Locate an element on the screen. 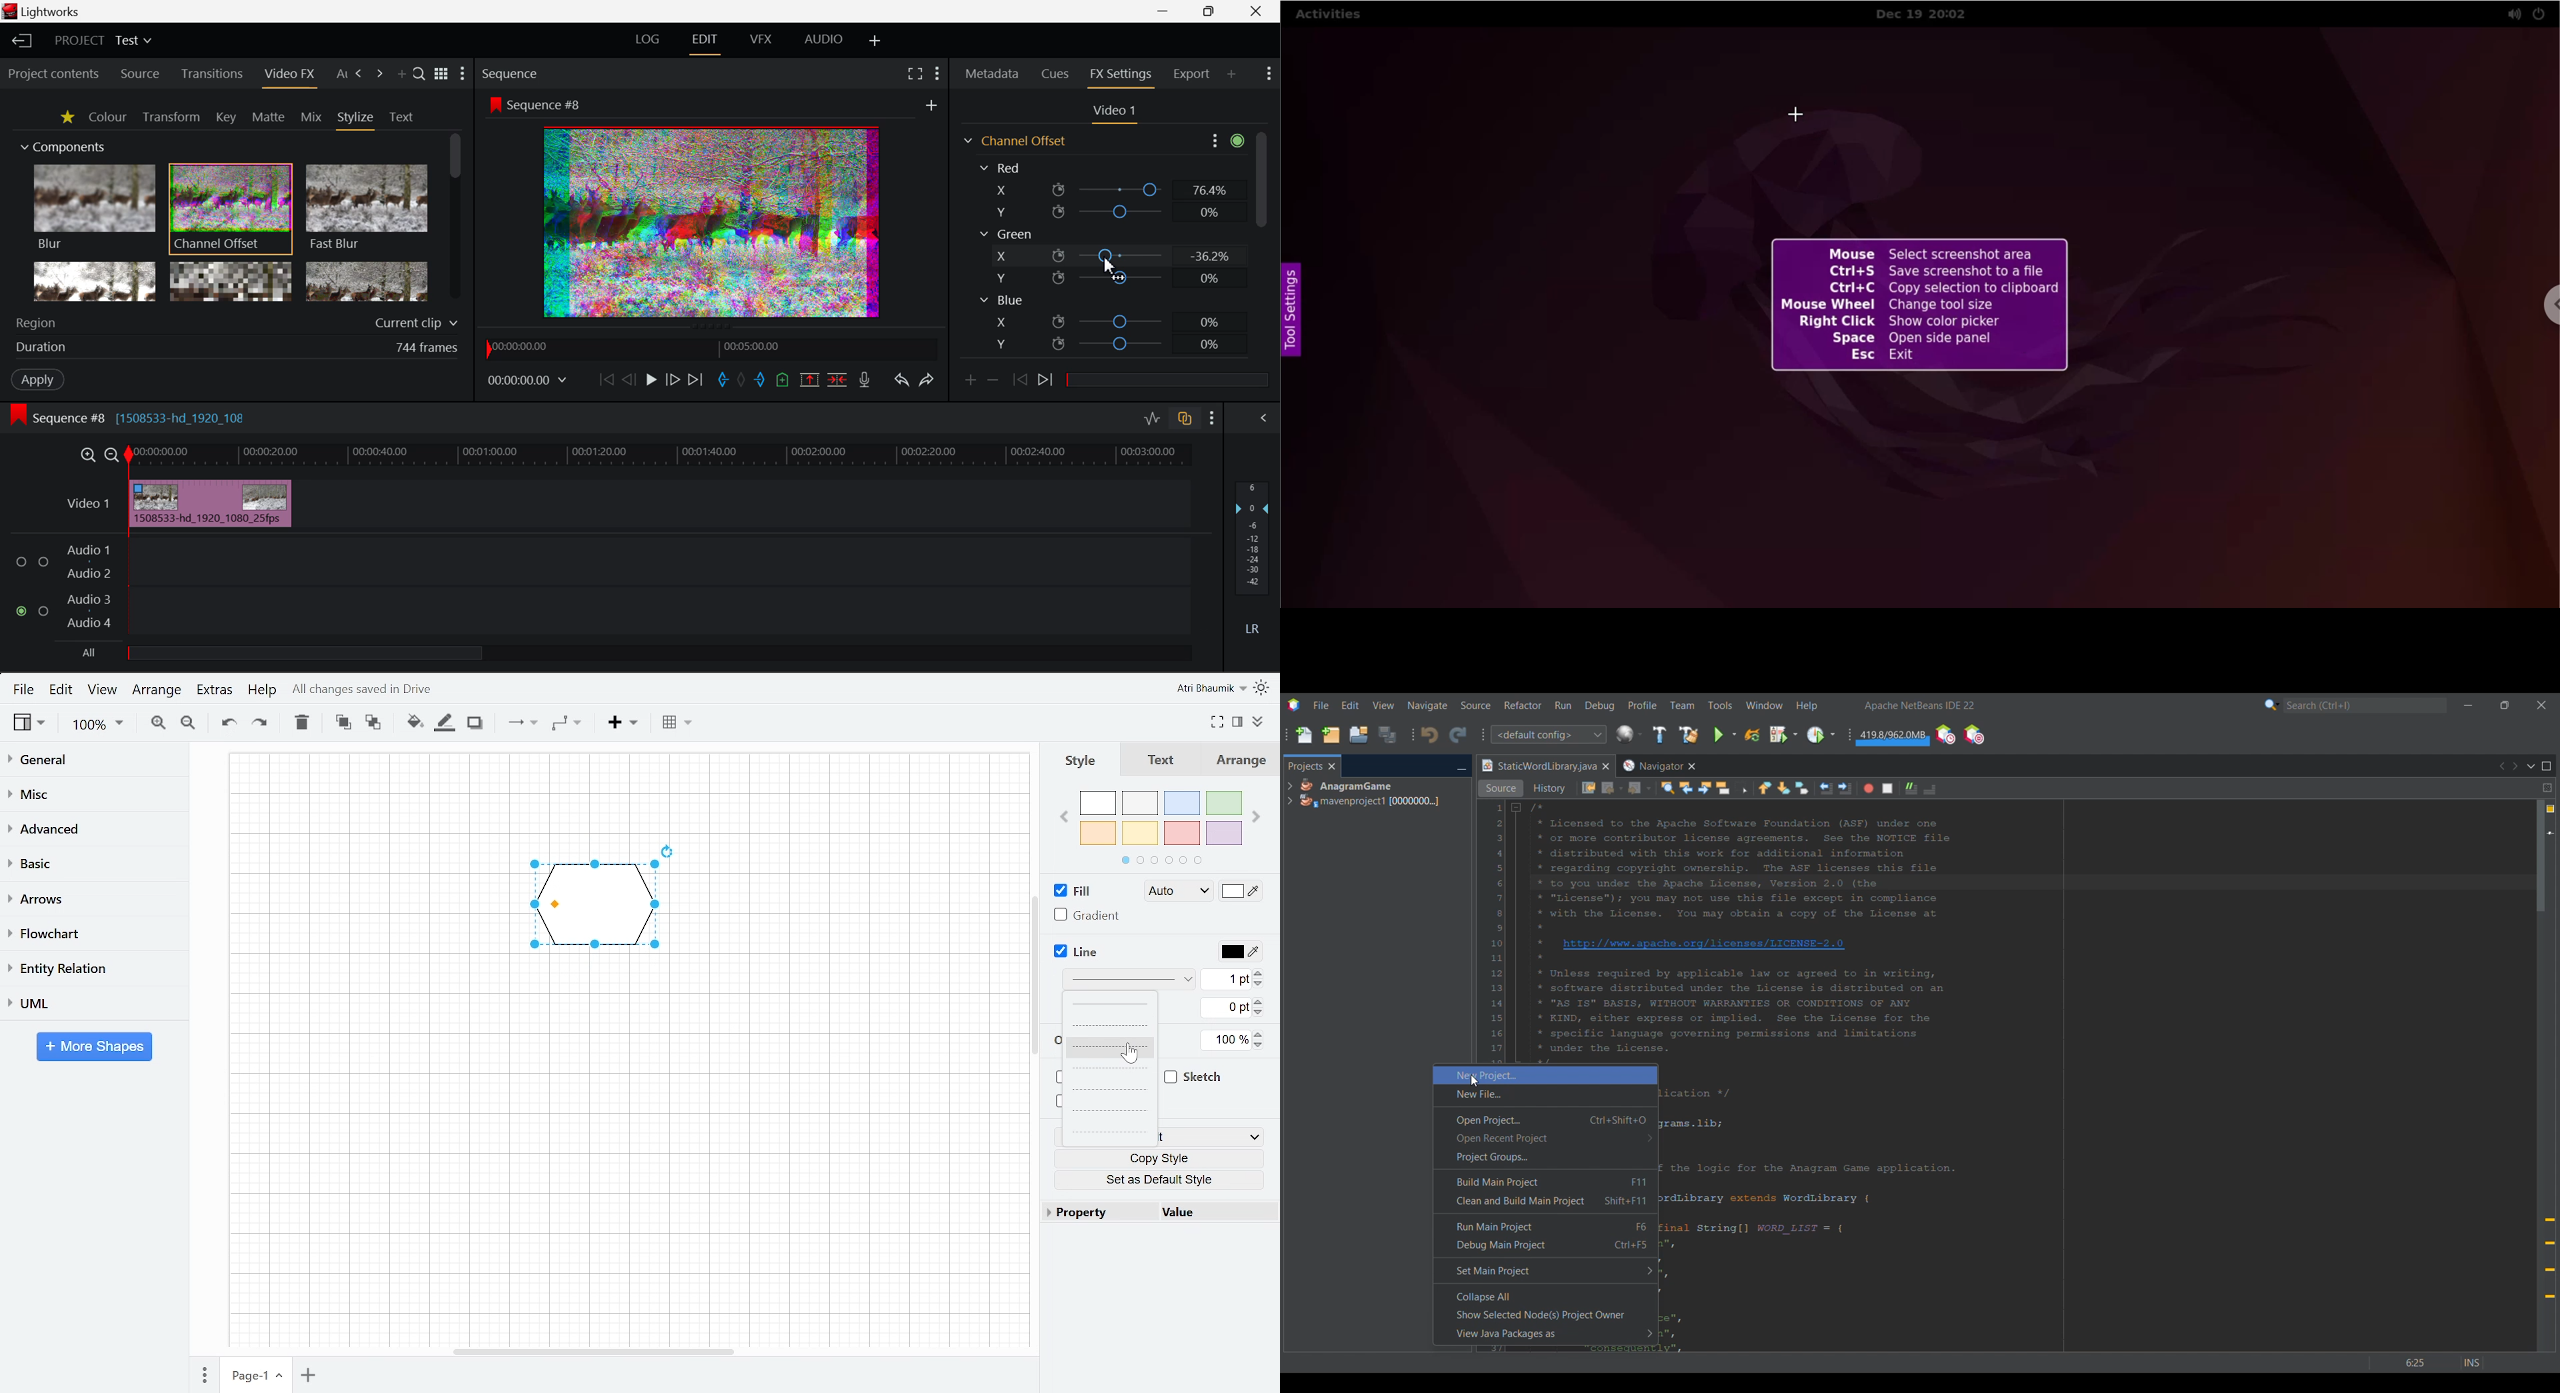 The image size is (2576, 1400). Scroll Bar is located at coordinates (453, 217).